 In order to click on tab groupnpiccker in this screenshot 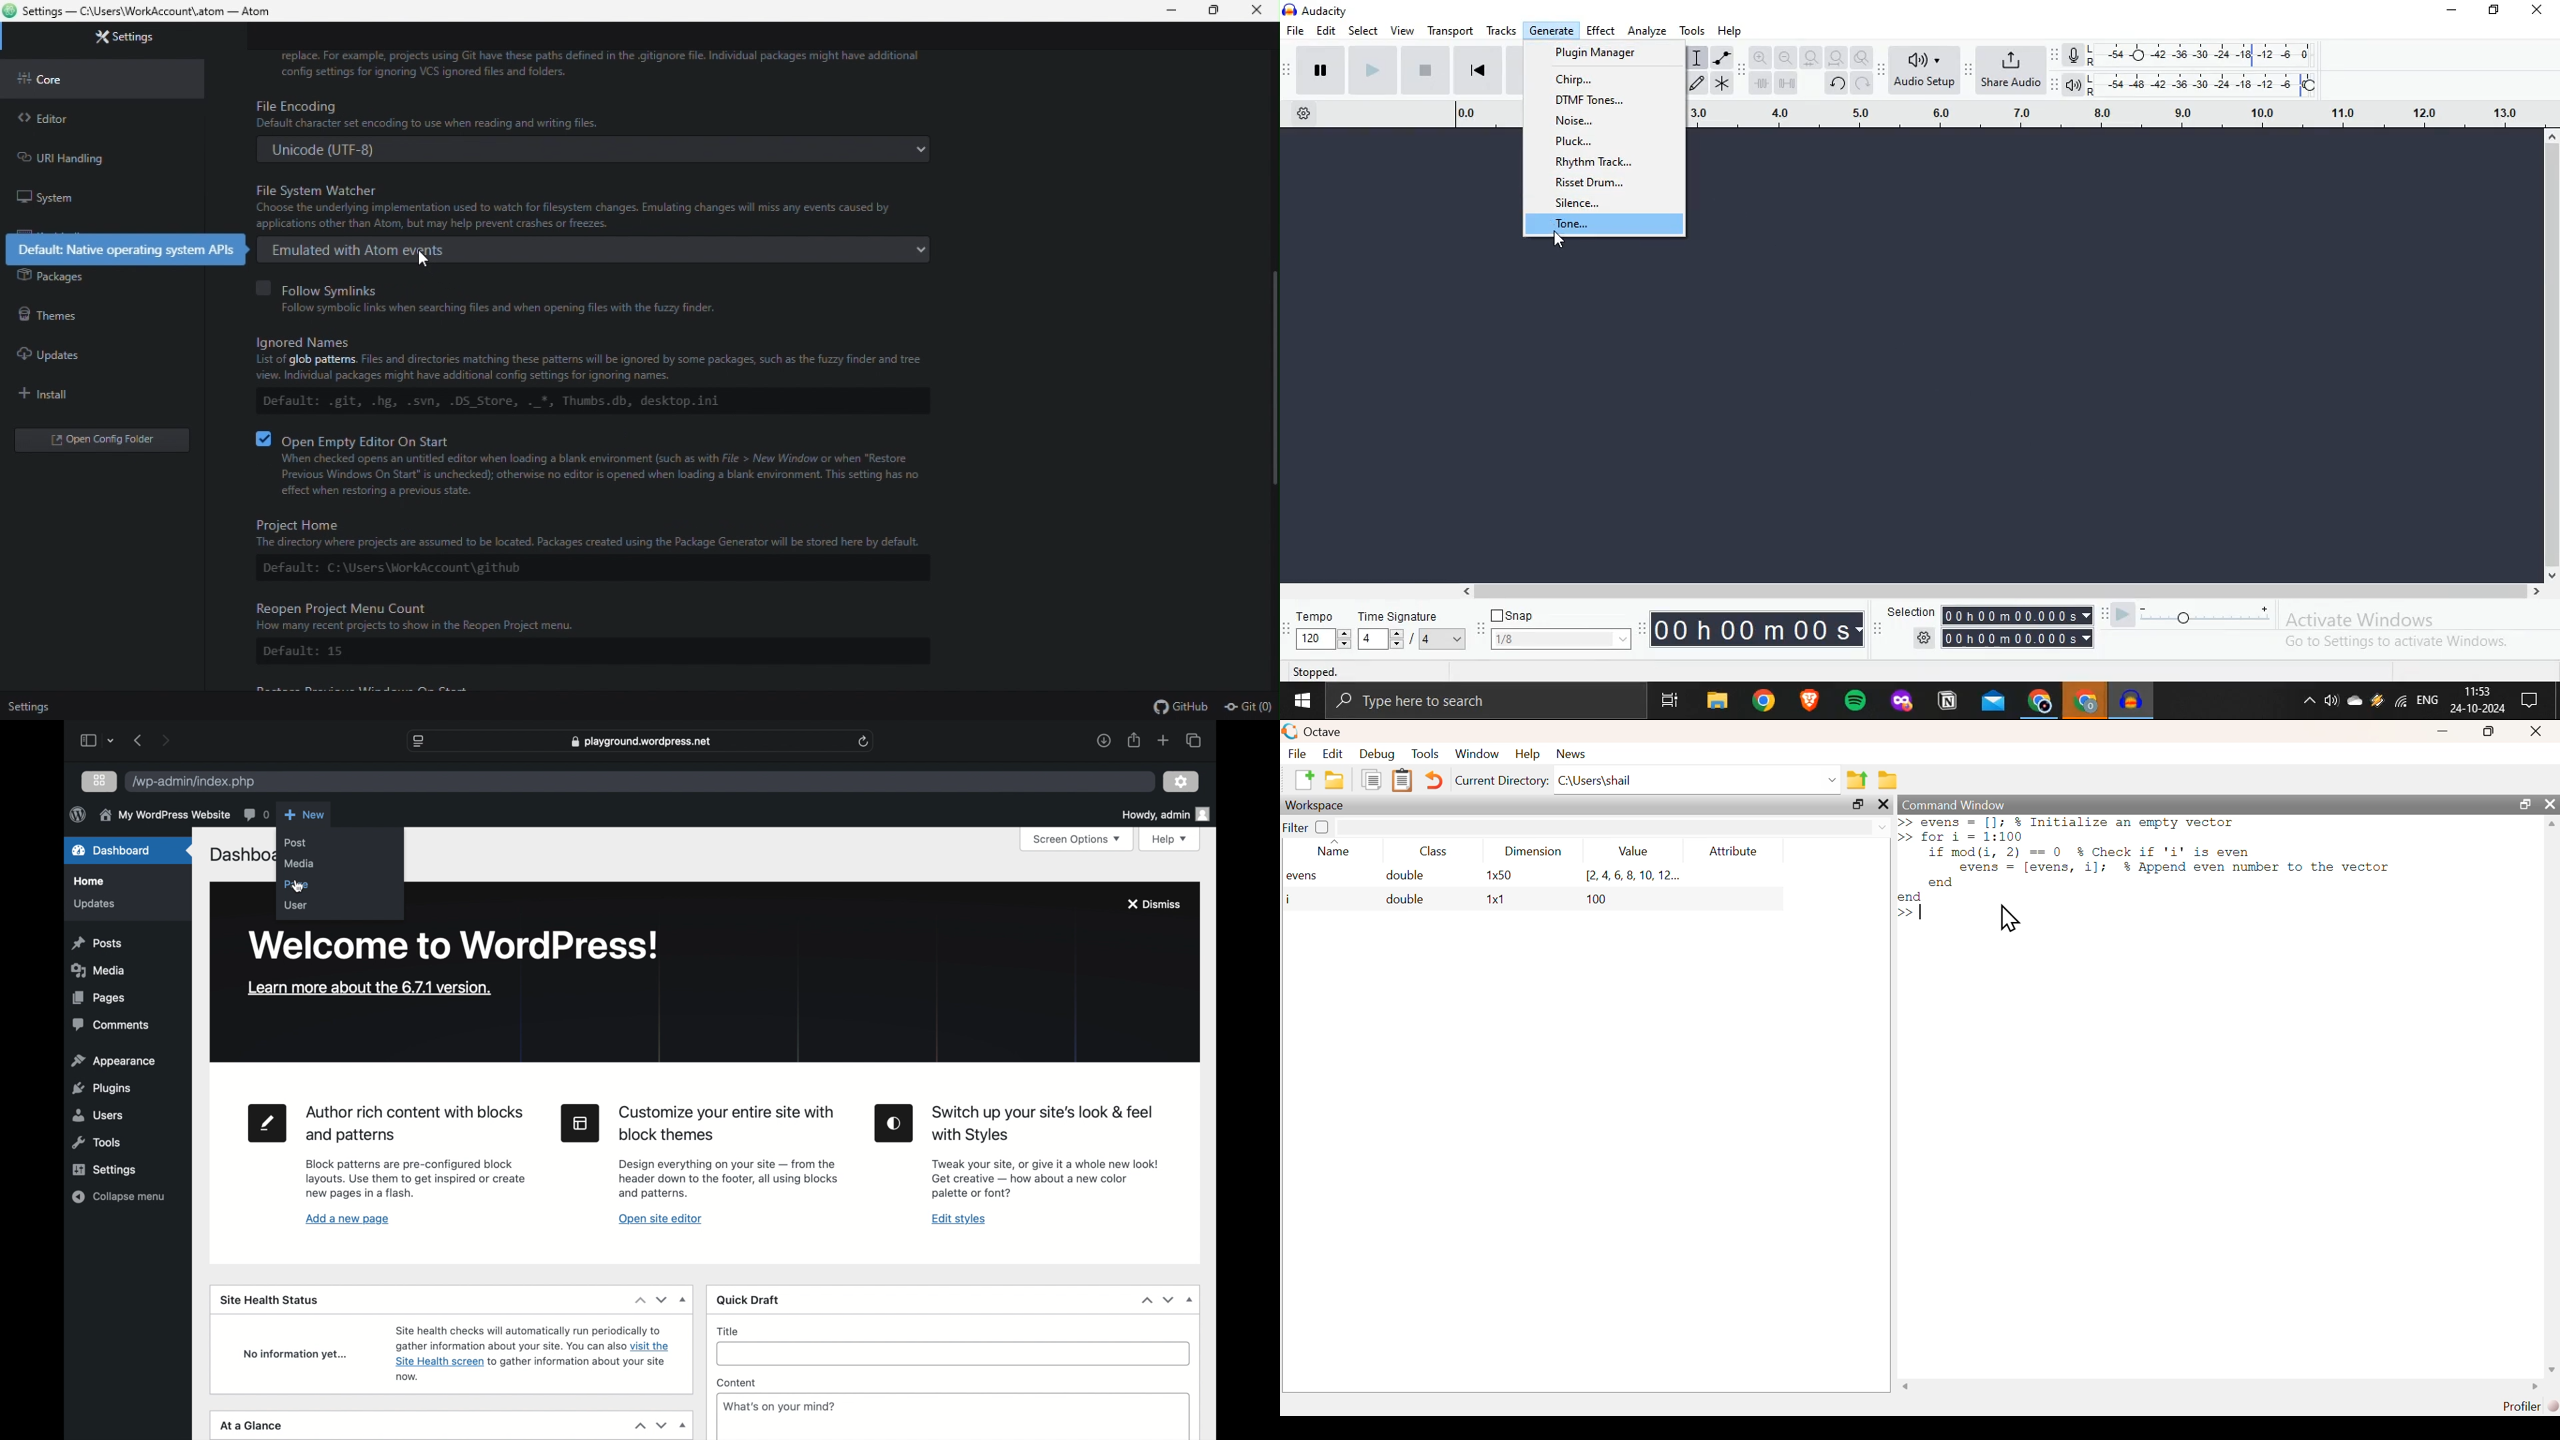, I will do `click(111, 741)`.